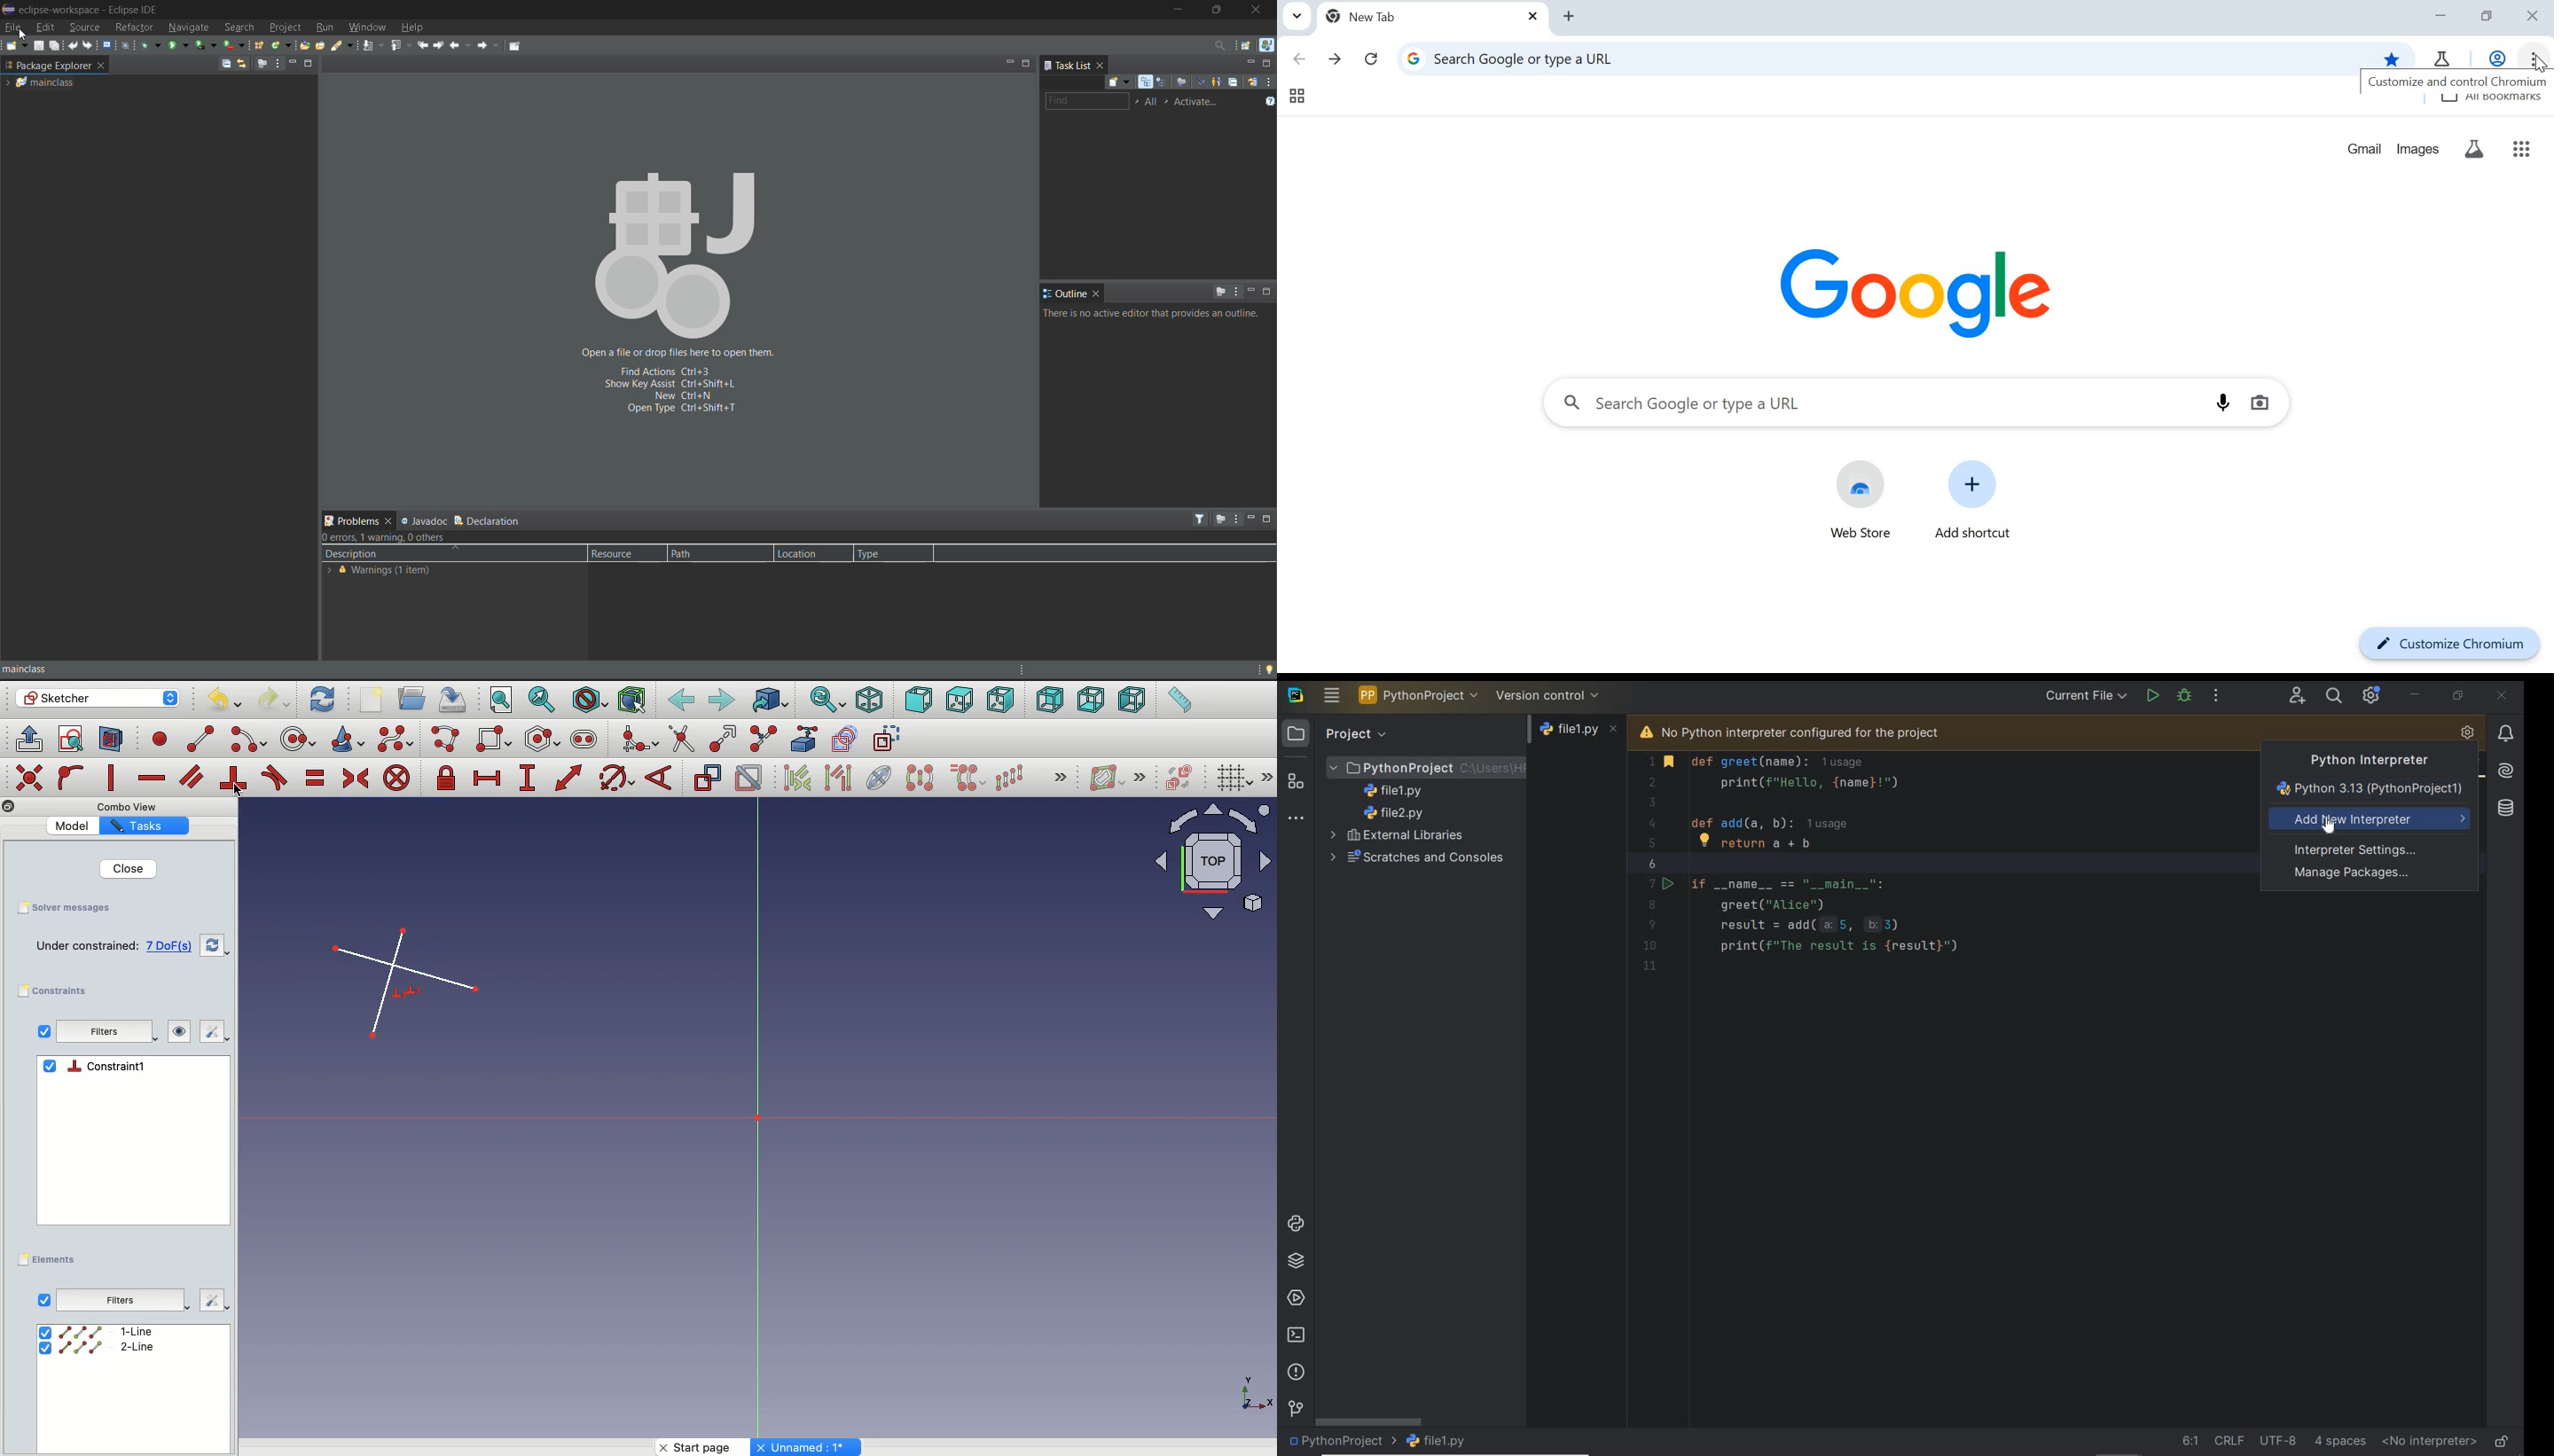 Image resolution: width=2576 pixels, height=1456 pixels. I want to click on , so click(215, 1302).